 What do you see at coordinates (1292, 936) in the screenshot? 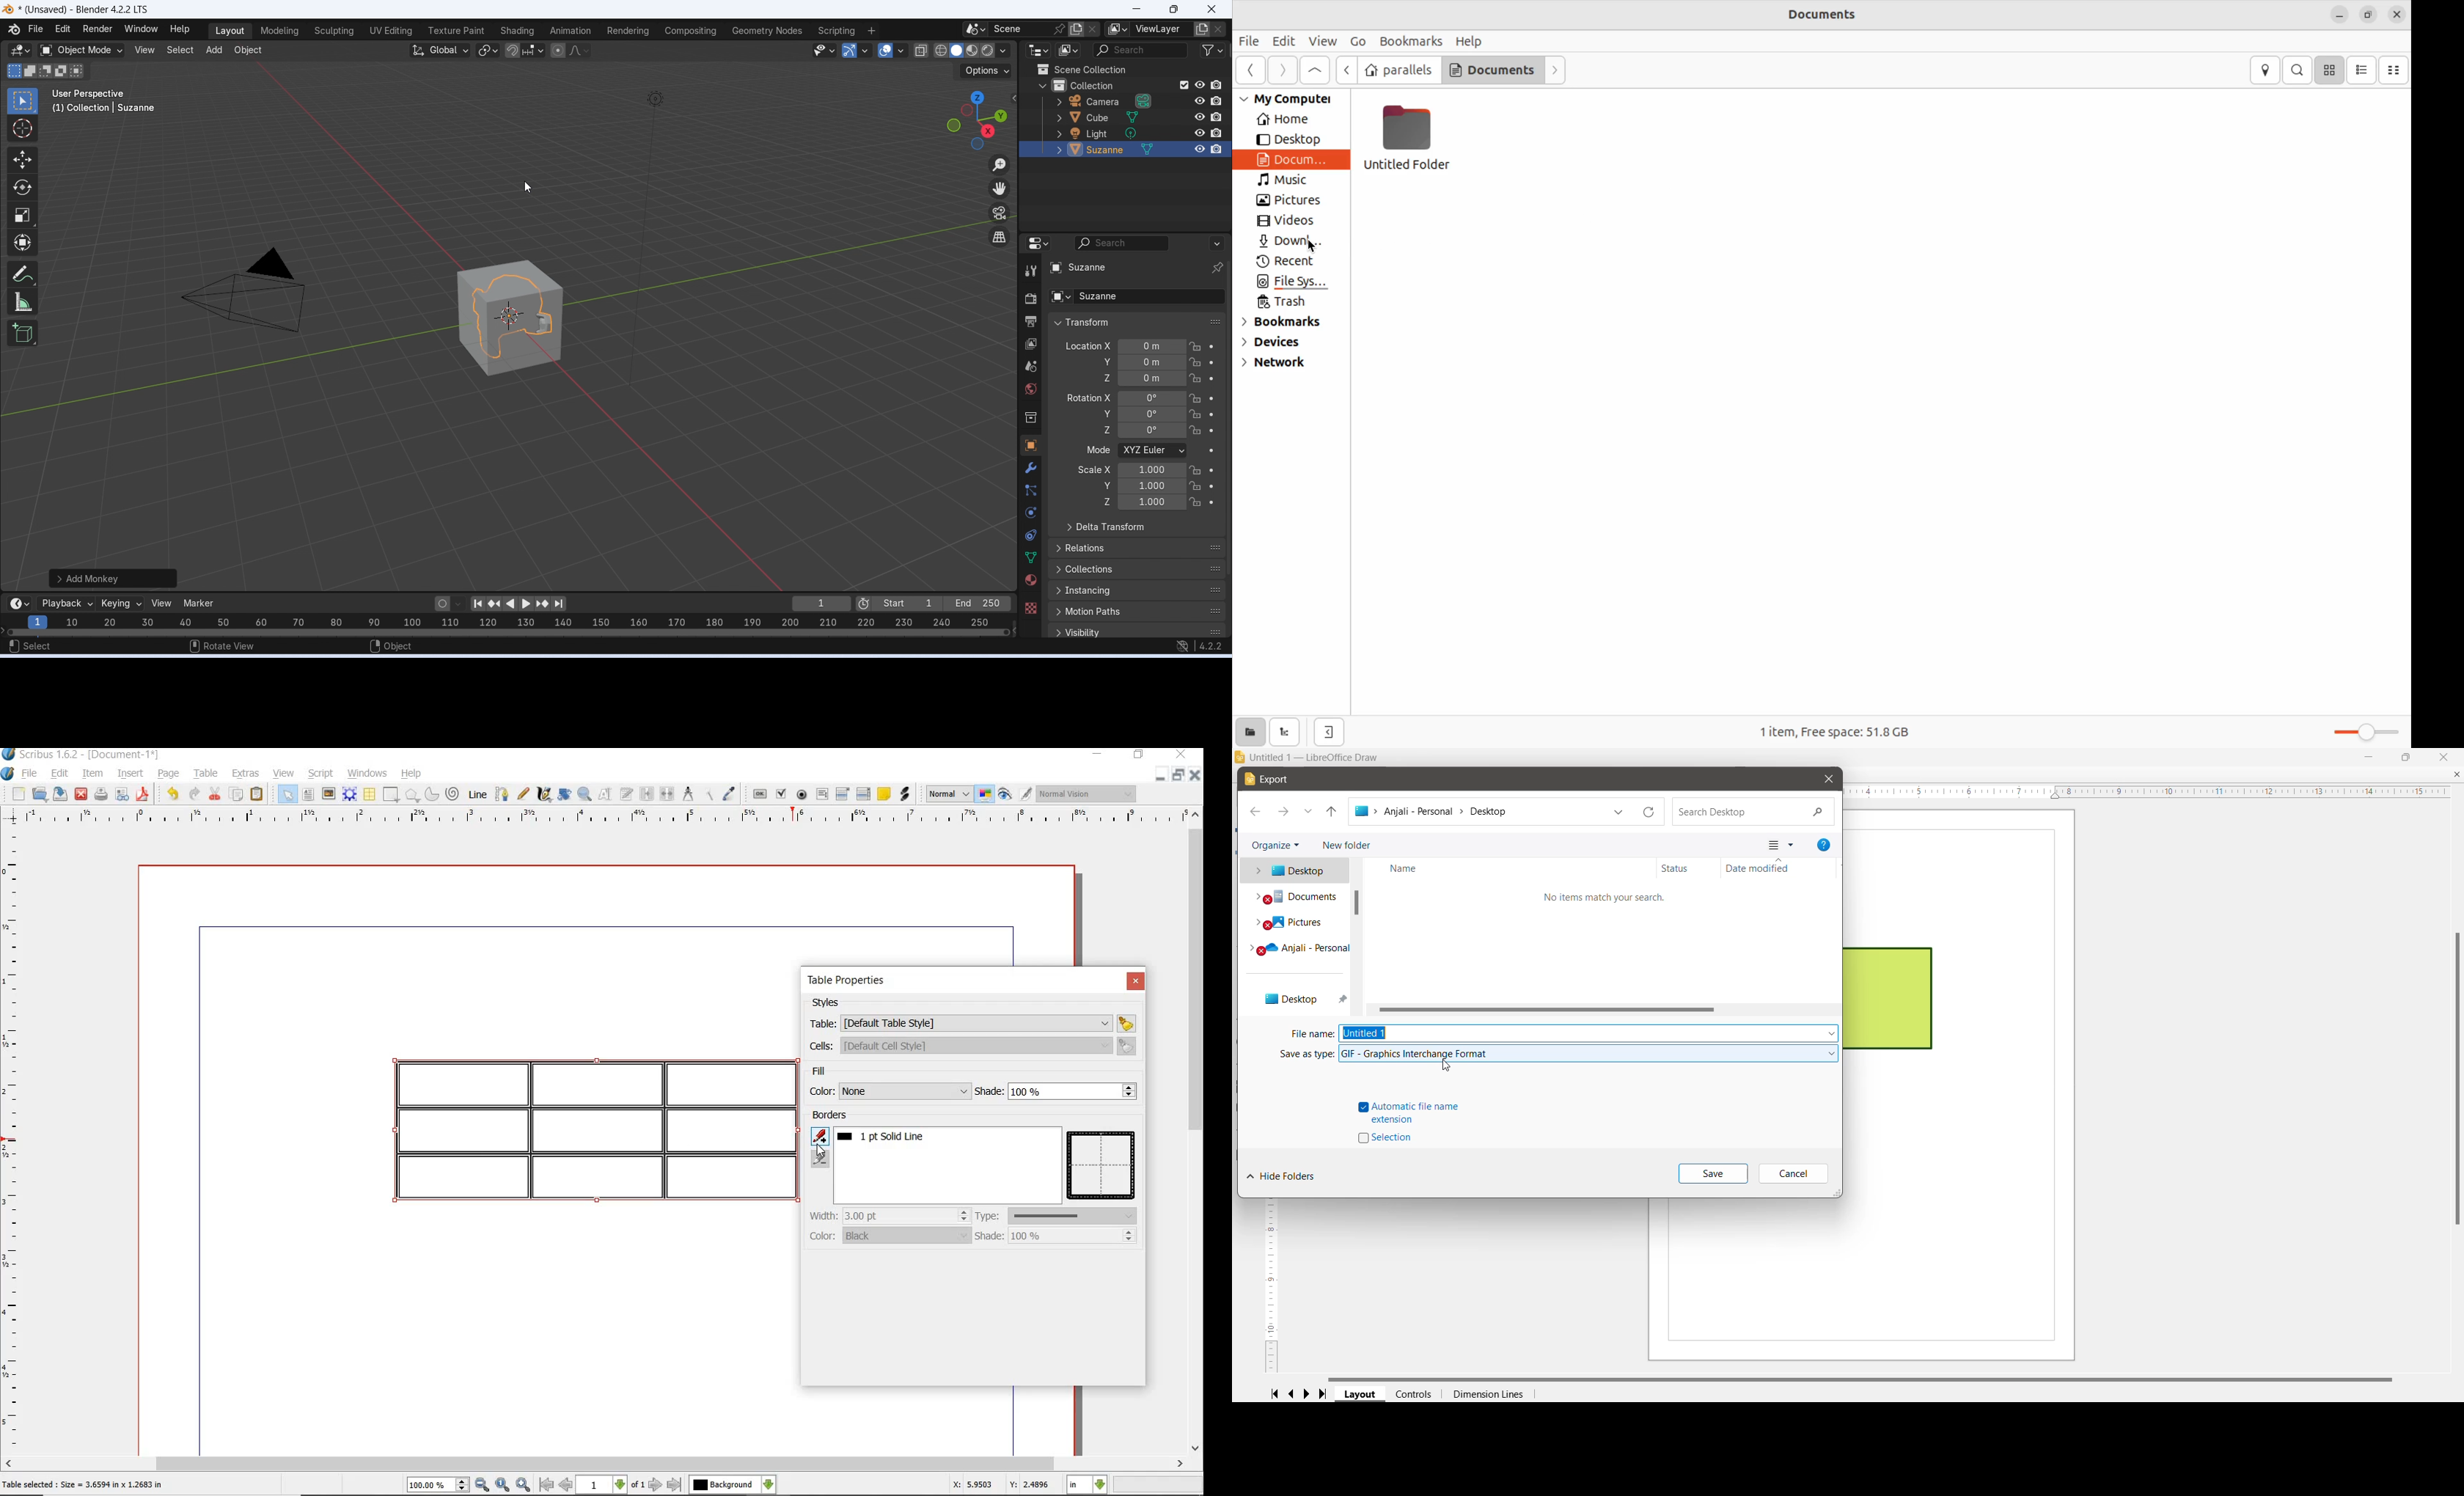
I see `System locations` at bounding box center [1292, 936].